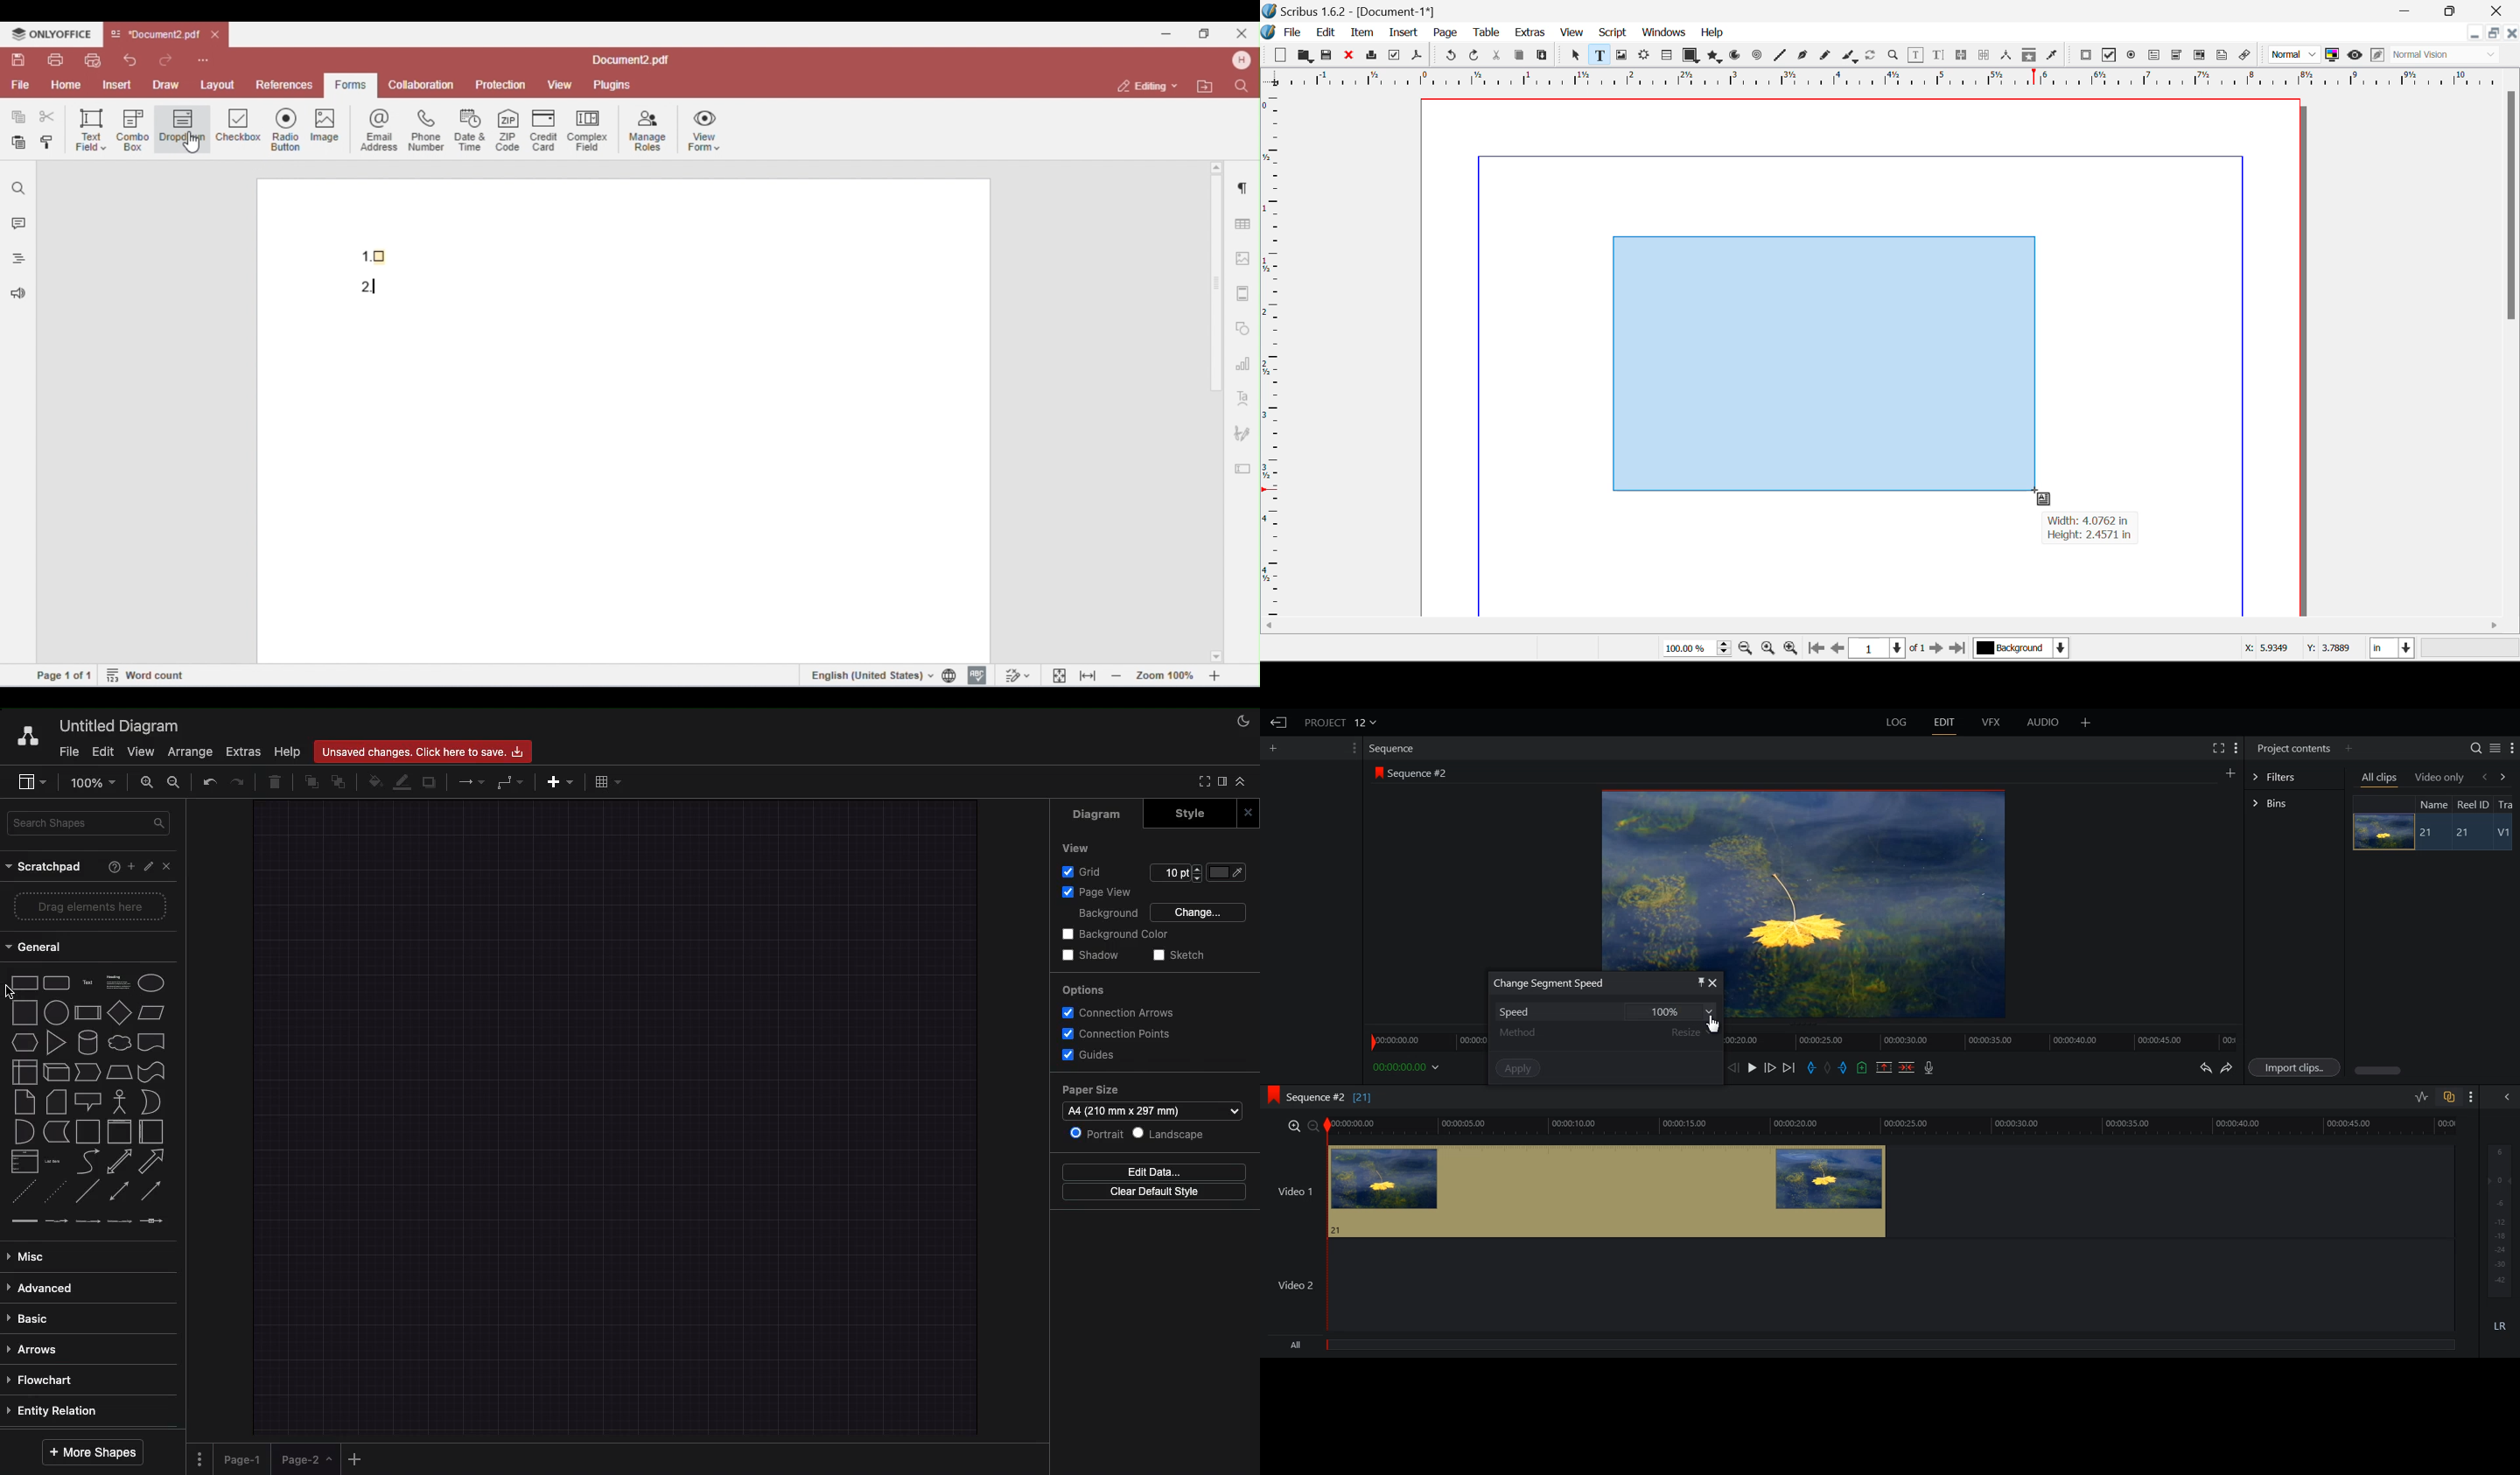  What do you see at coordinates (24, 1040) in the screenshot?
I see `hexagone` at bounding box center [24, 1040].